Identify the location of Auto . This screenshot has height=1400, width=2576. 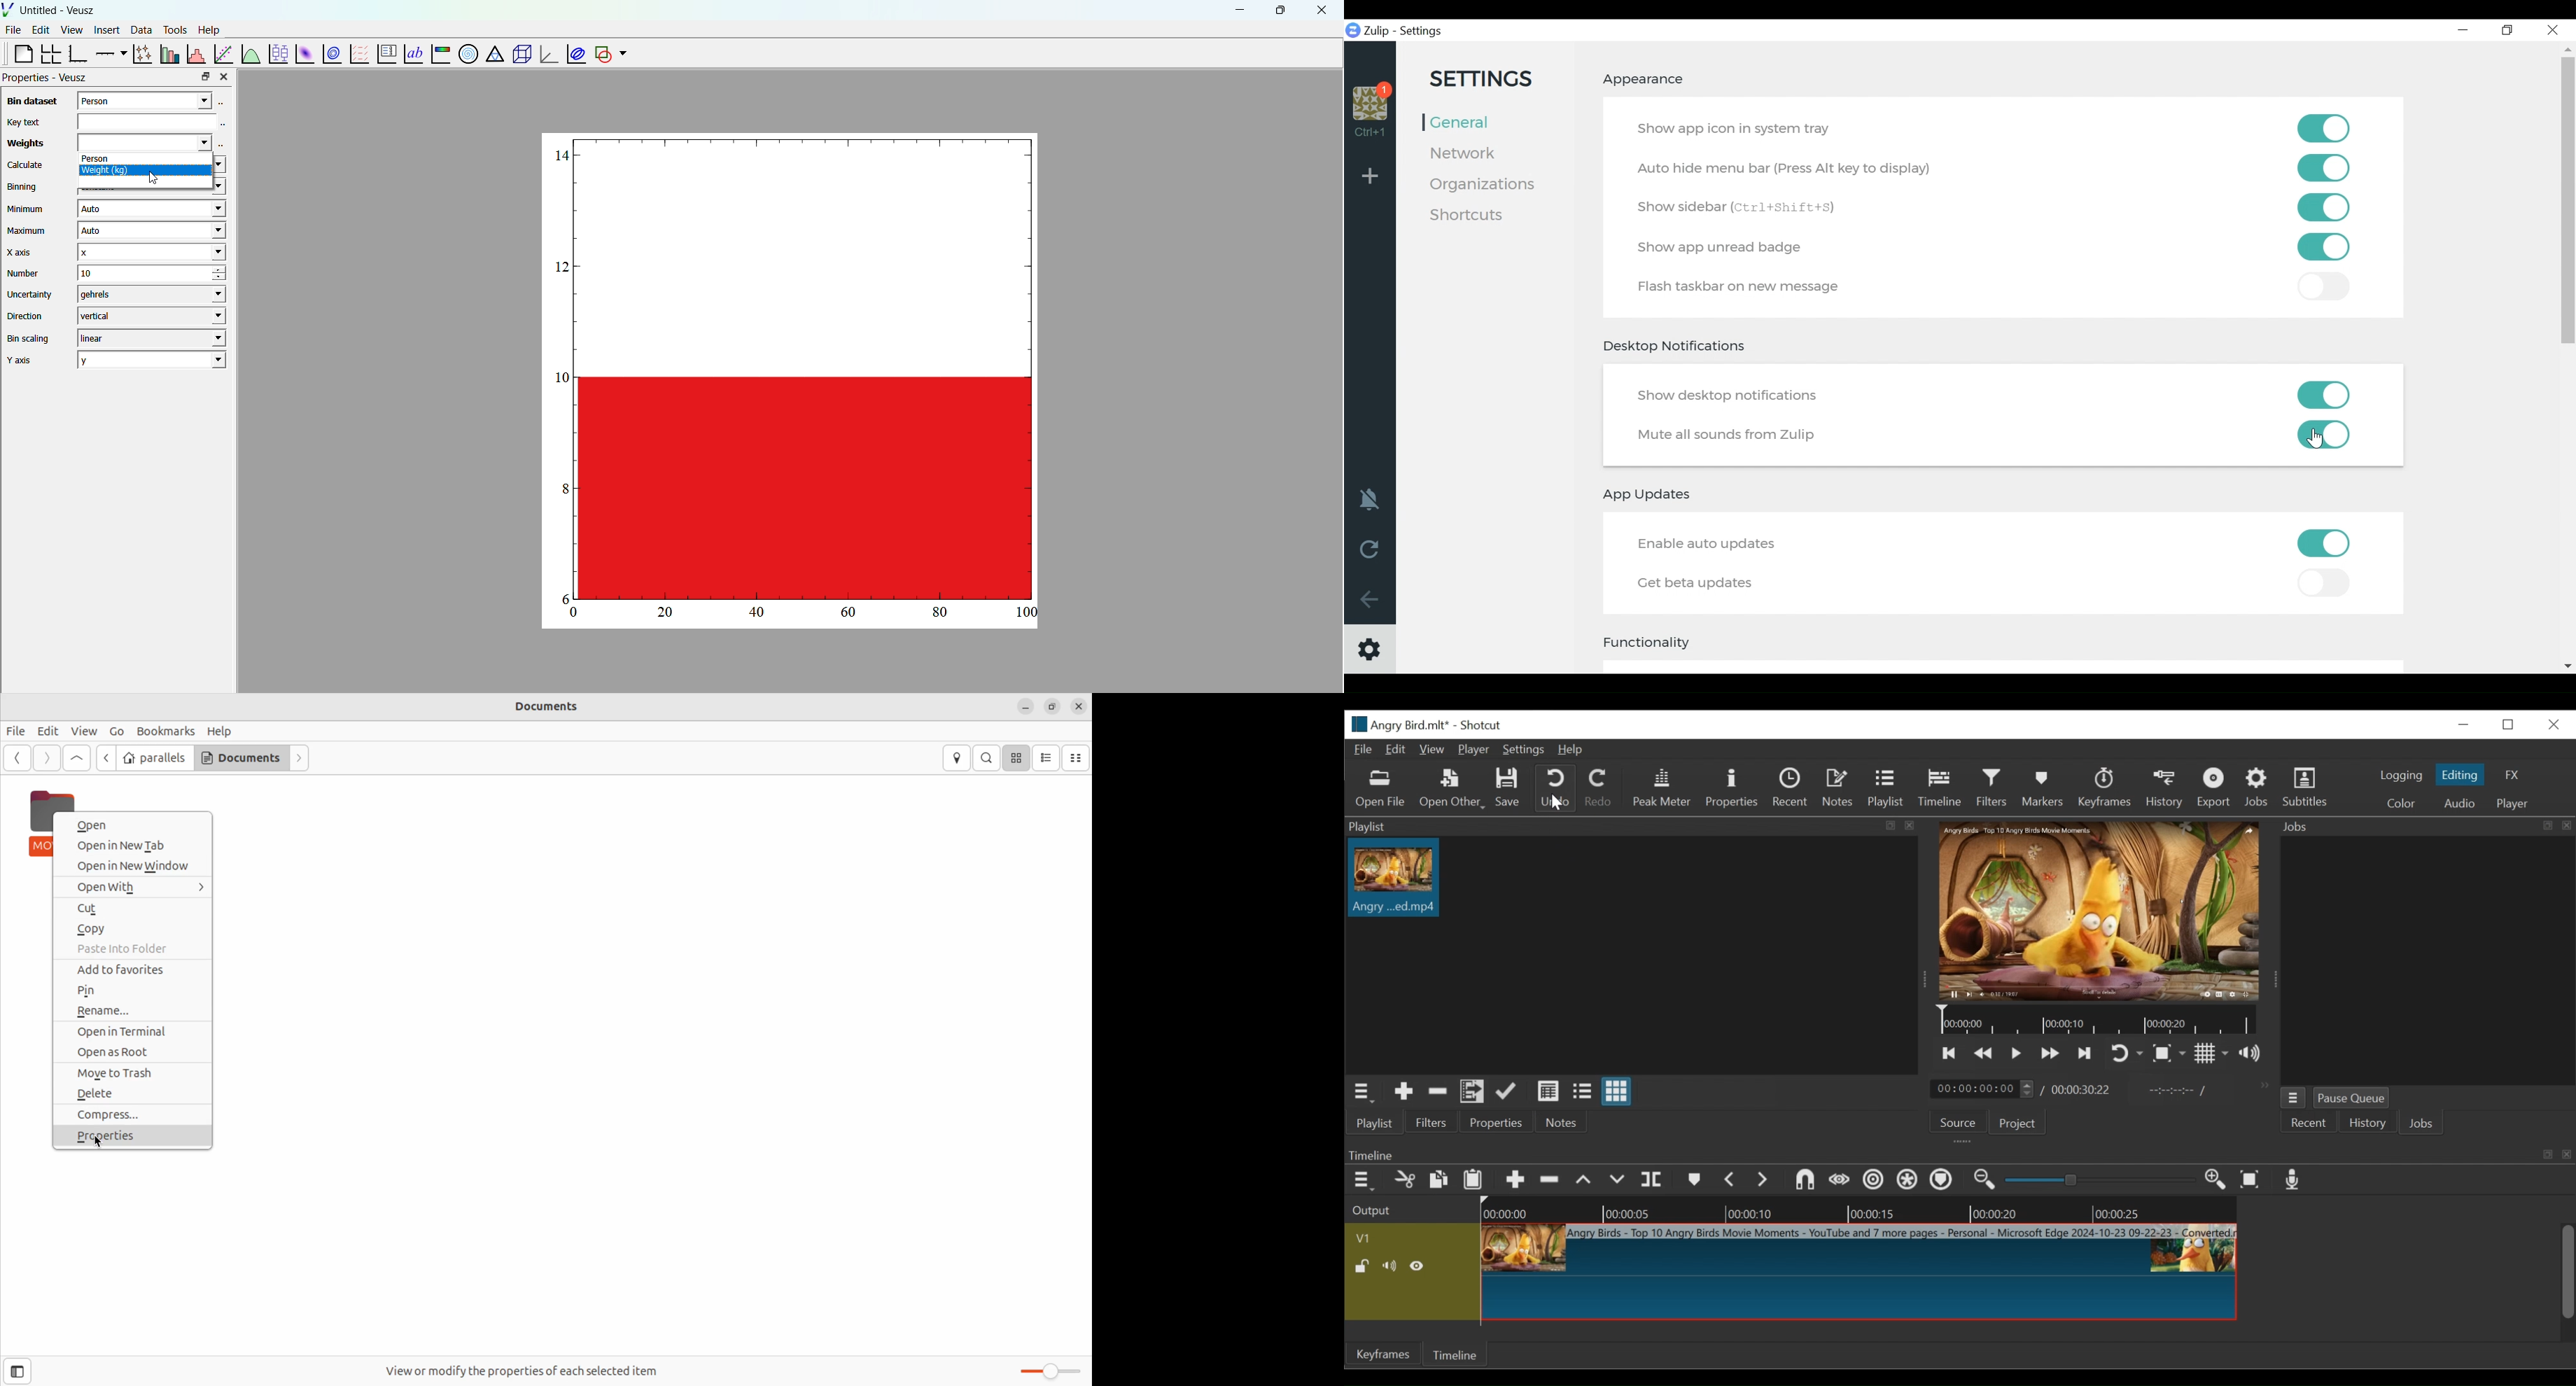
(150, 209).